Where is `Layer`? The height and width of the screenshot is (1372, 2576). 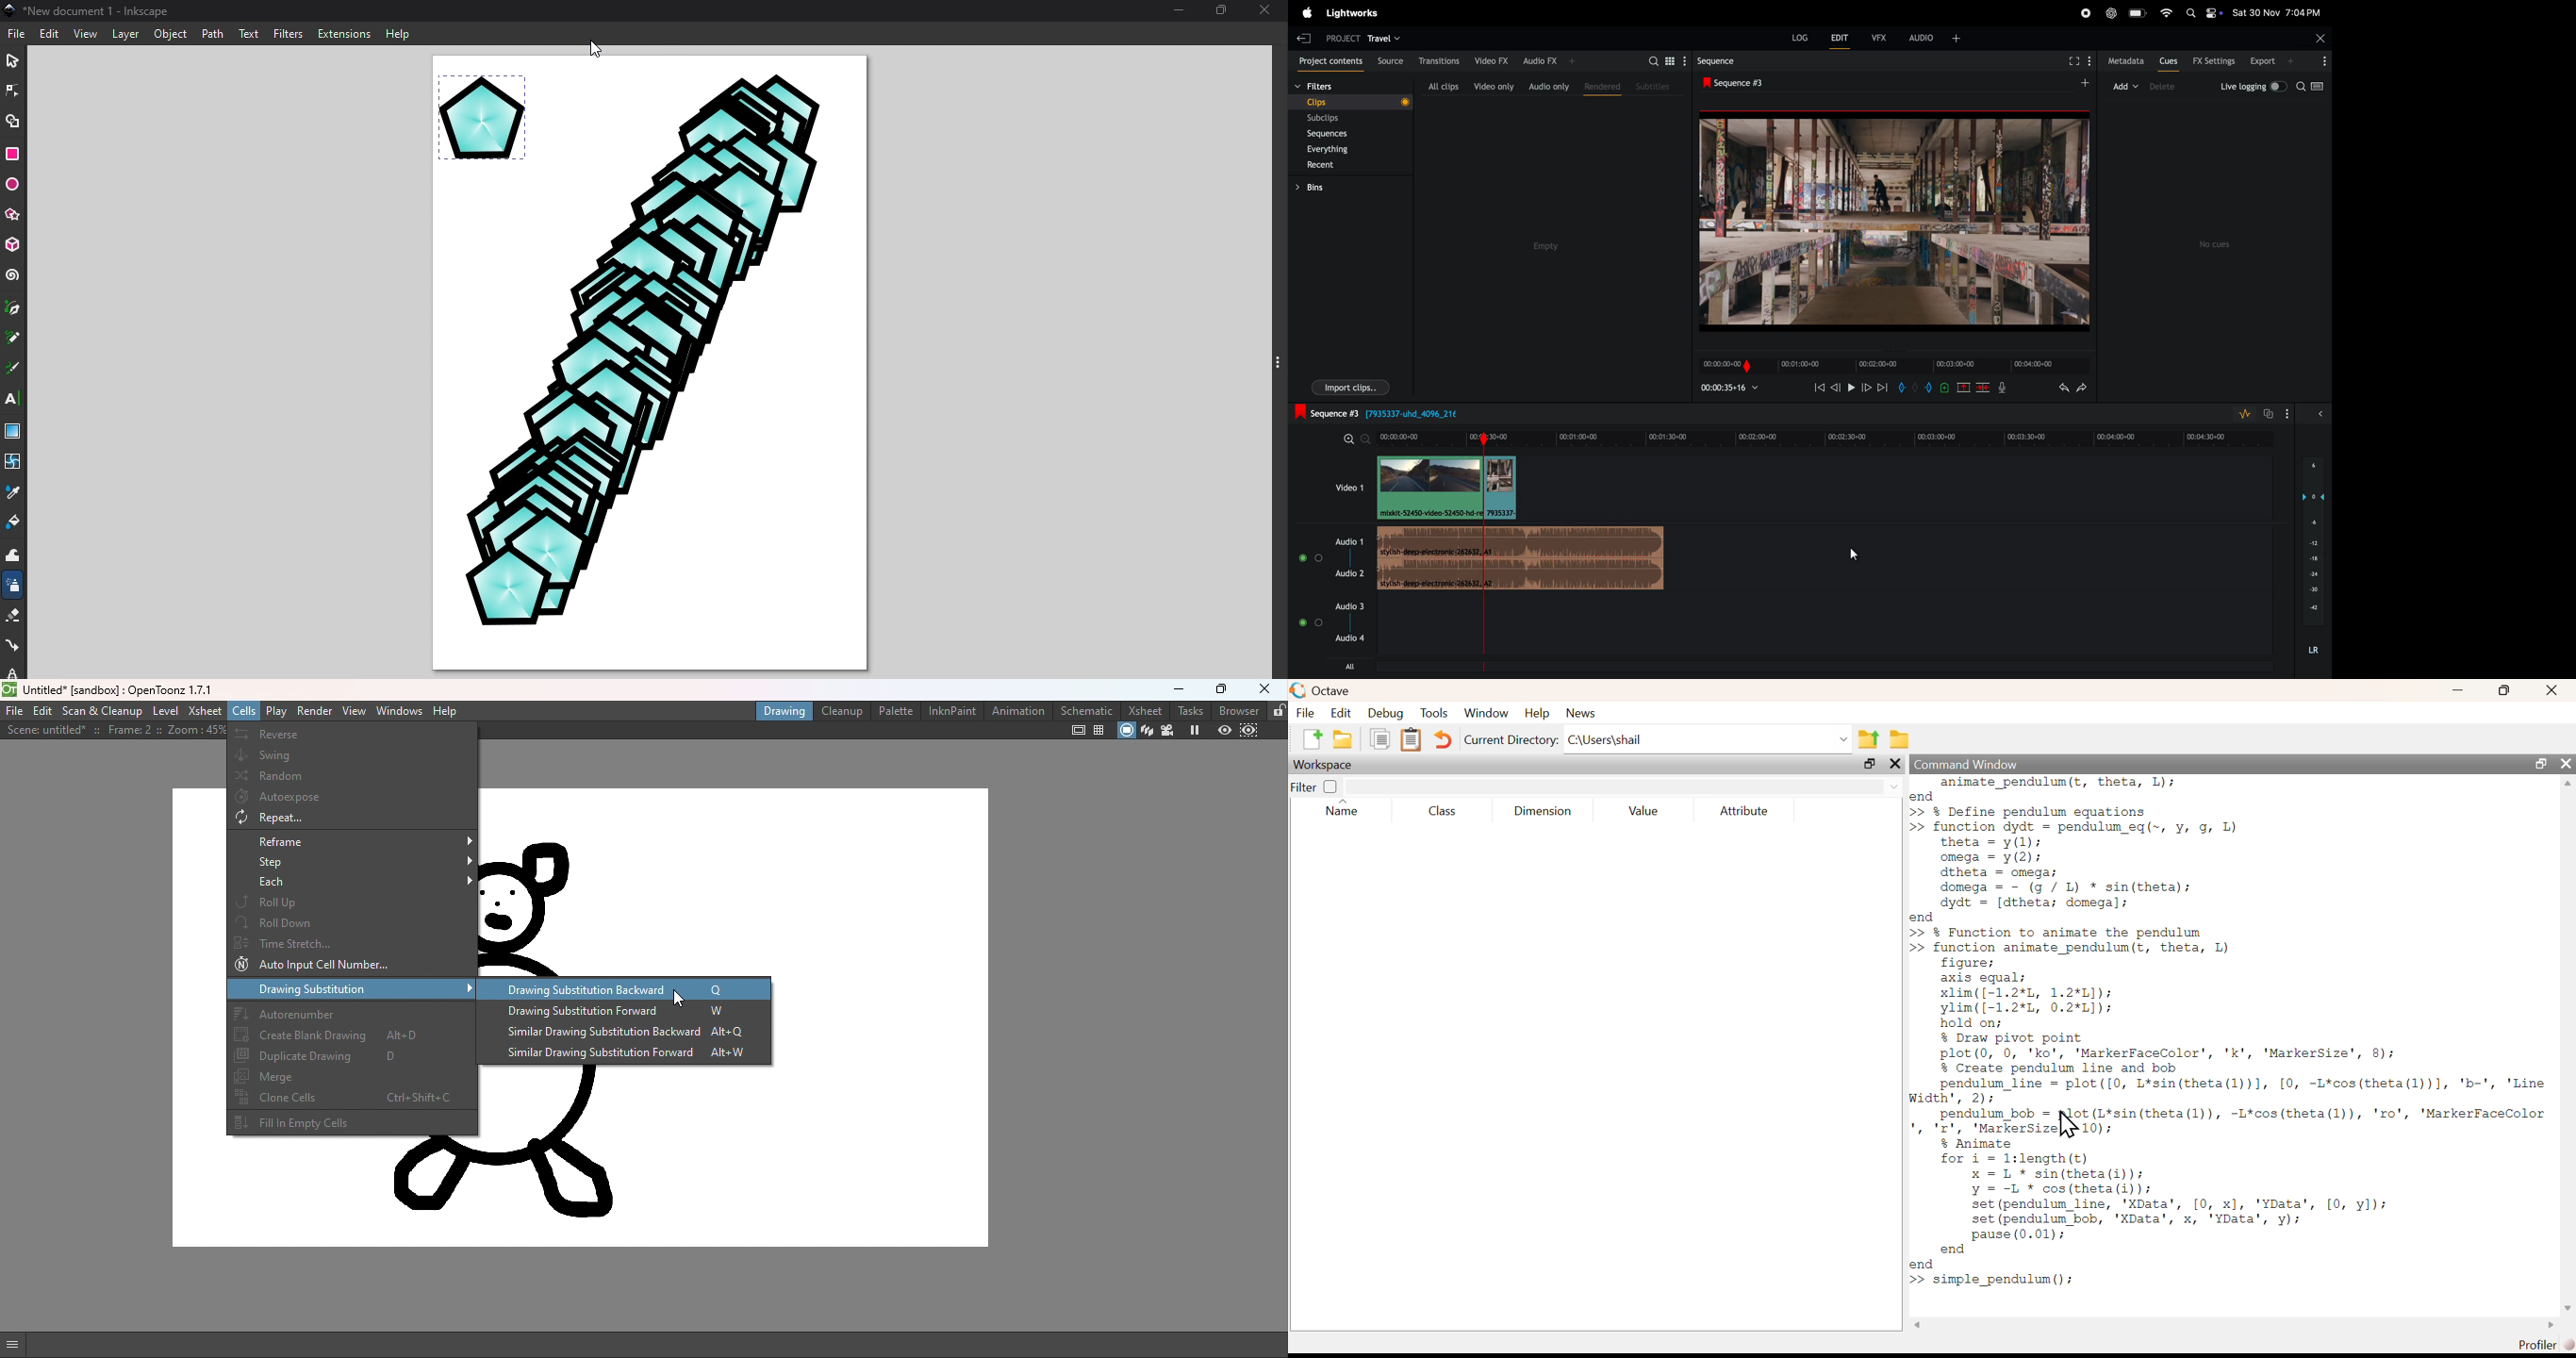 Layer is located at coordinates (124, 33).